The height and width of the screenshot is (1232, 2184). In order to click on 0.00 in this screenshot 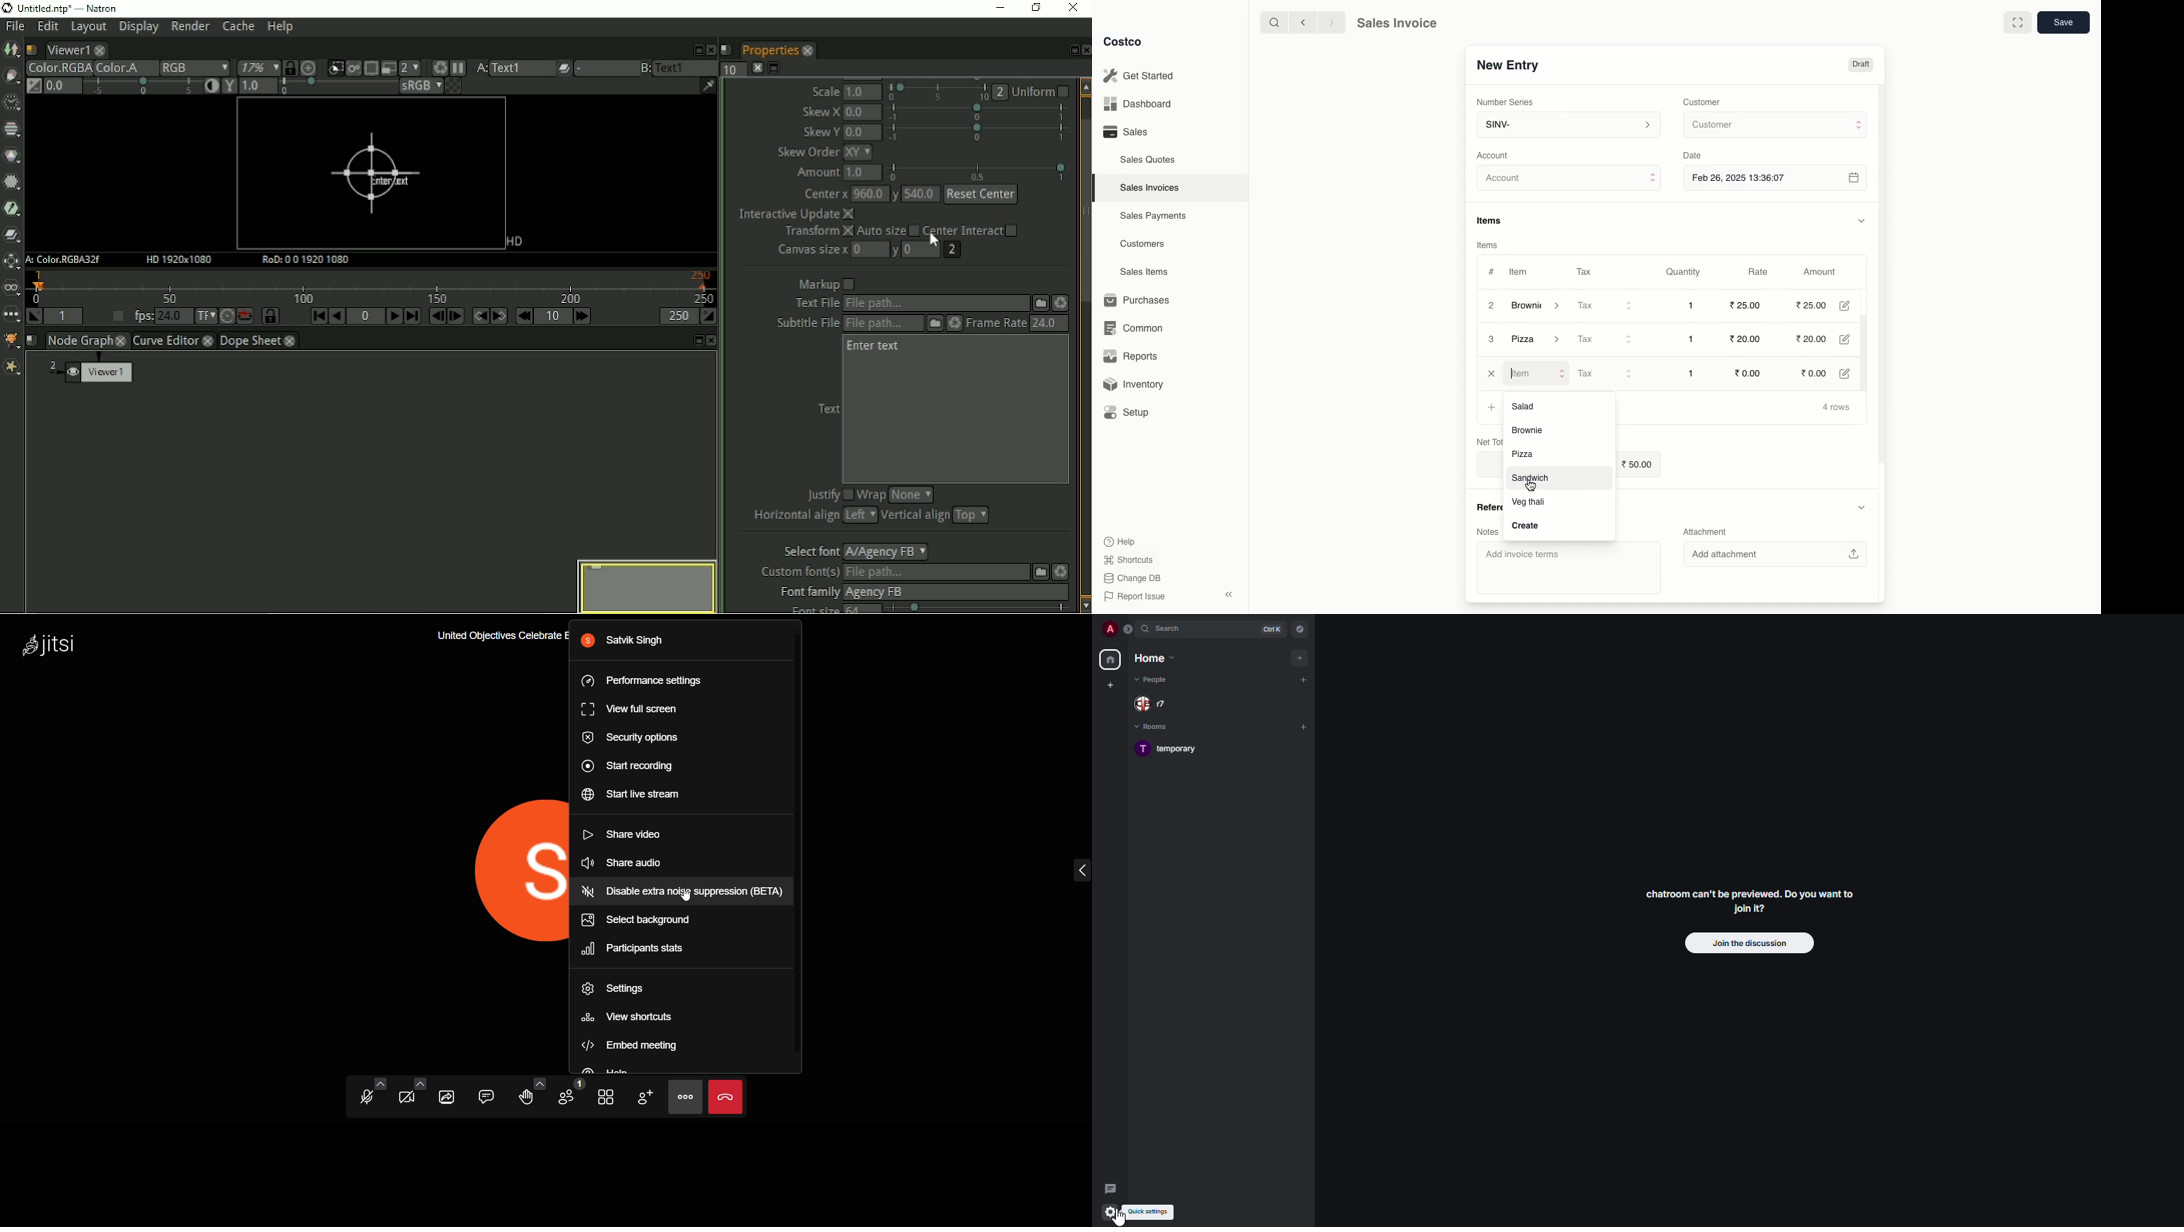, I will do `click(1751, 372)`.